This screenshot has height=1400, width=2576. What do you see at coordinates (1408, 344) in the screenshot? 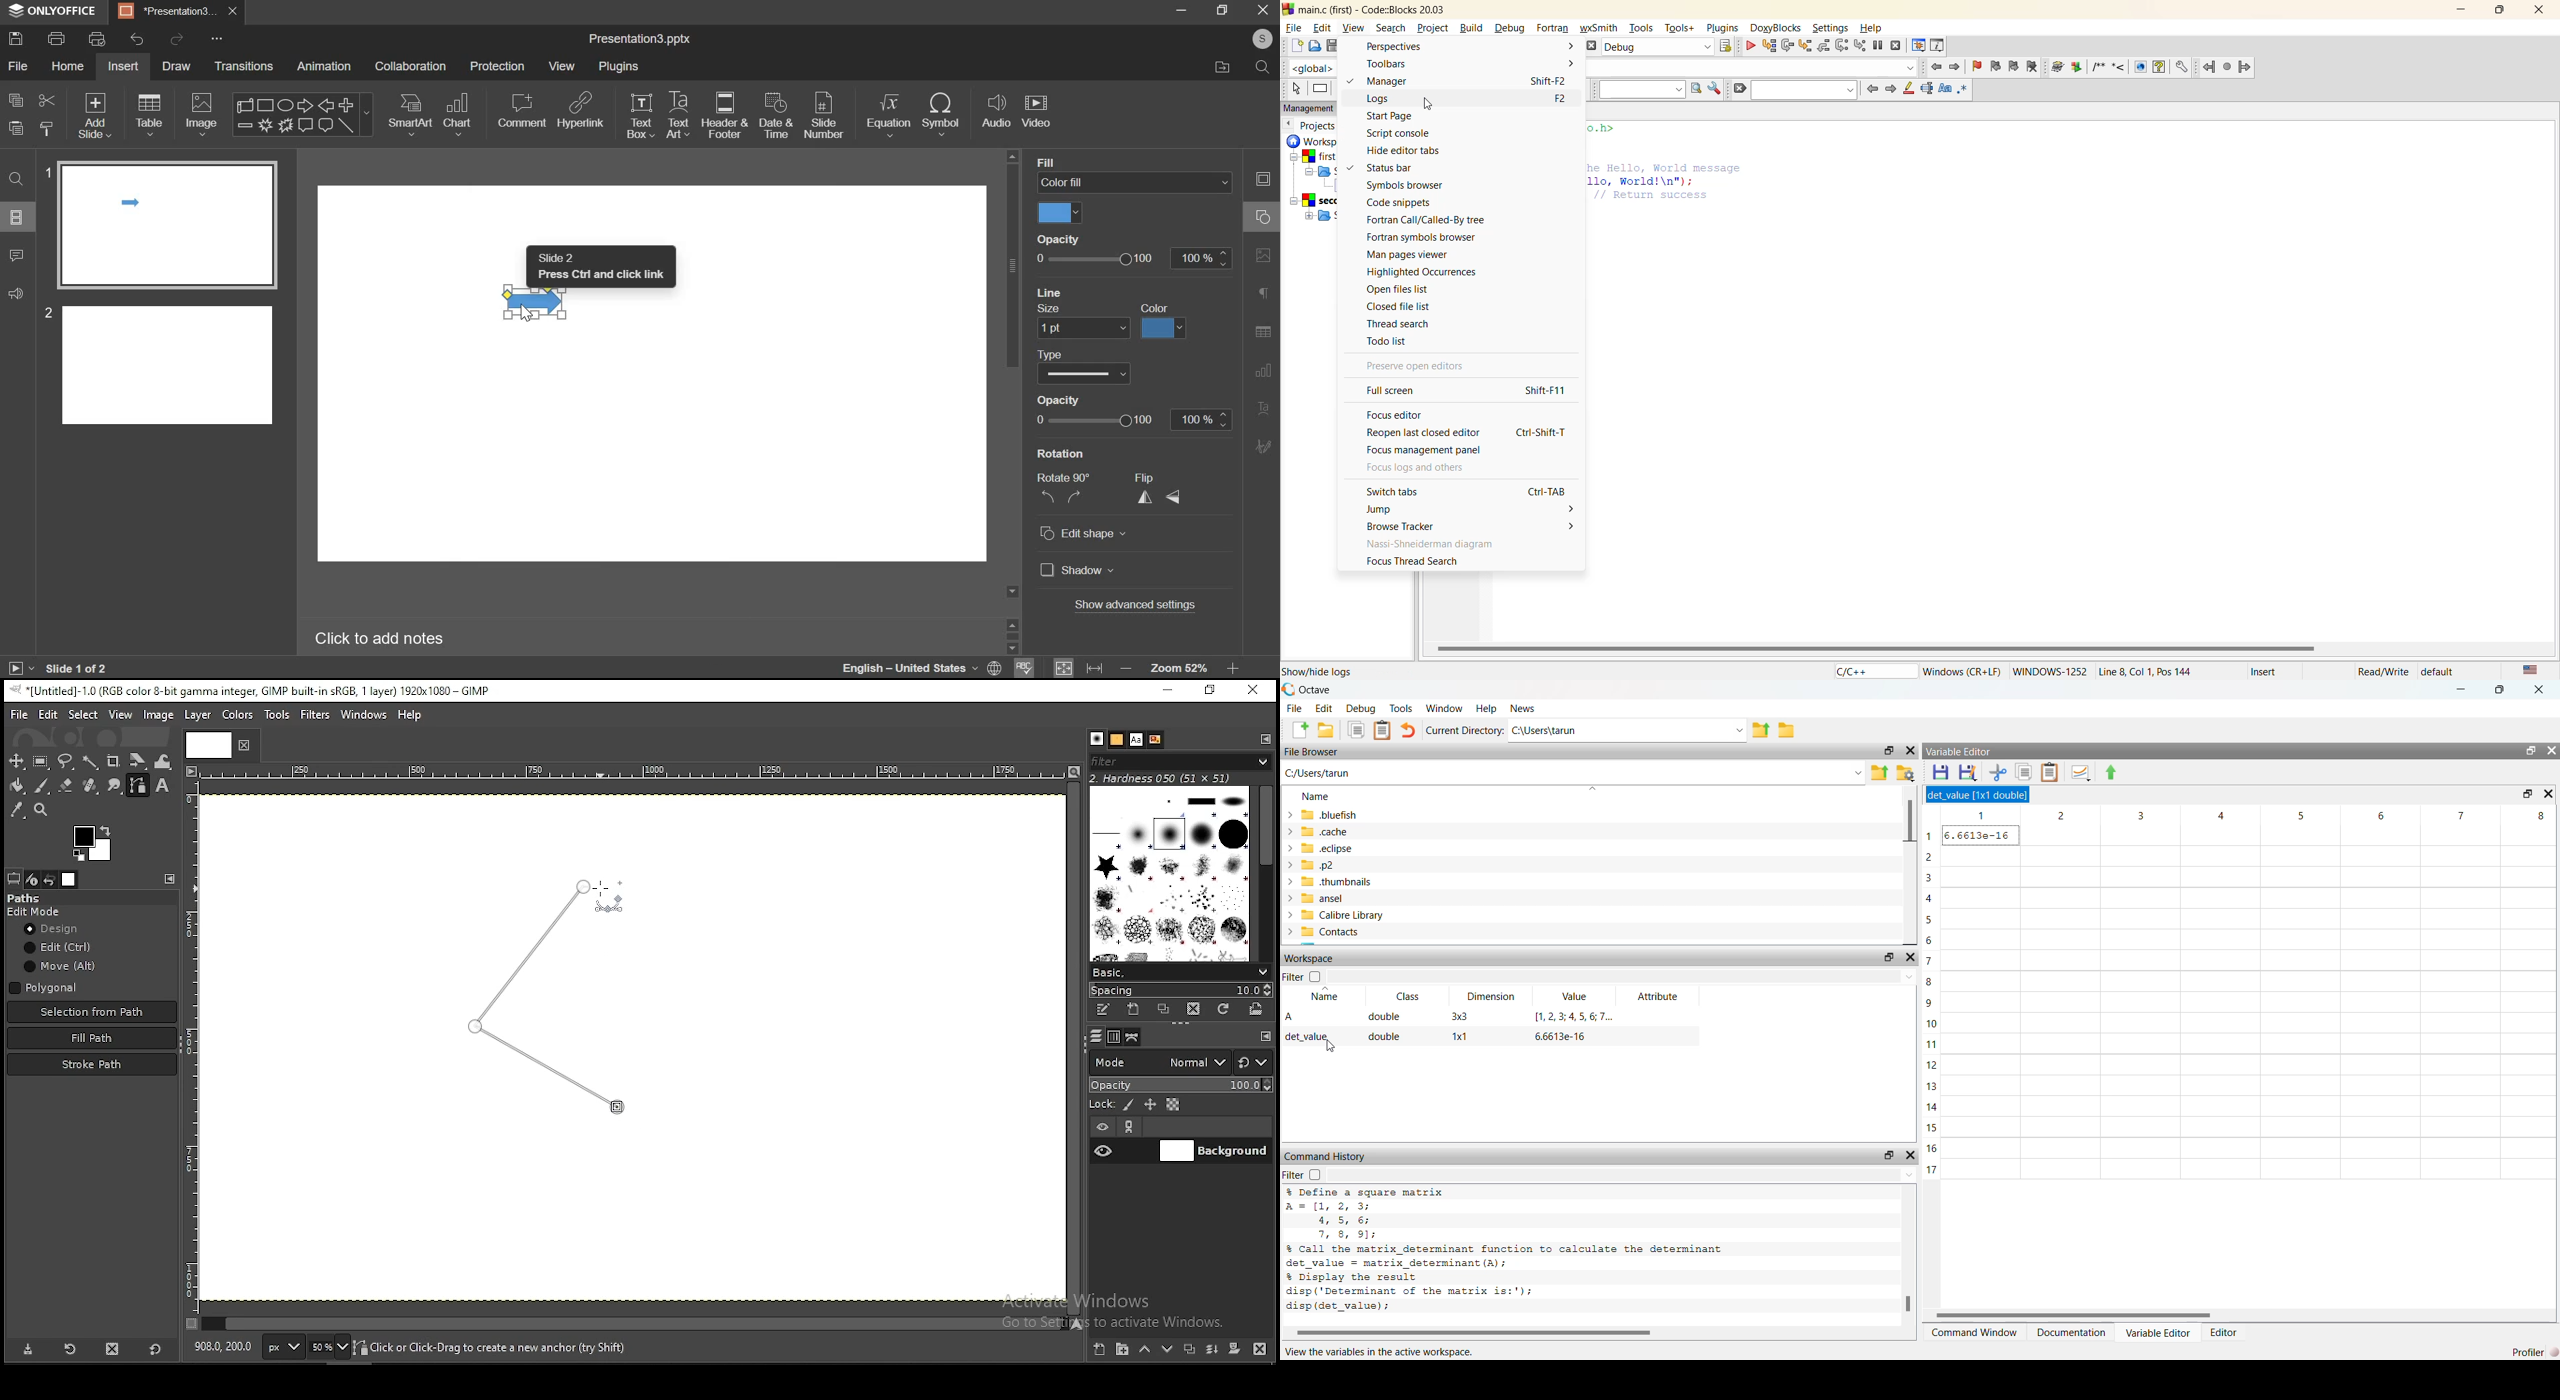
I see `todo list` at bounding box center [1408, 344].